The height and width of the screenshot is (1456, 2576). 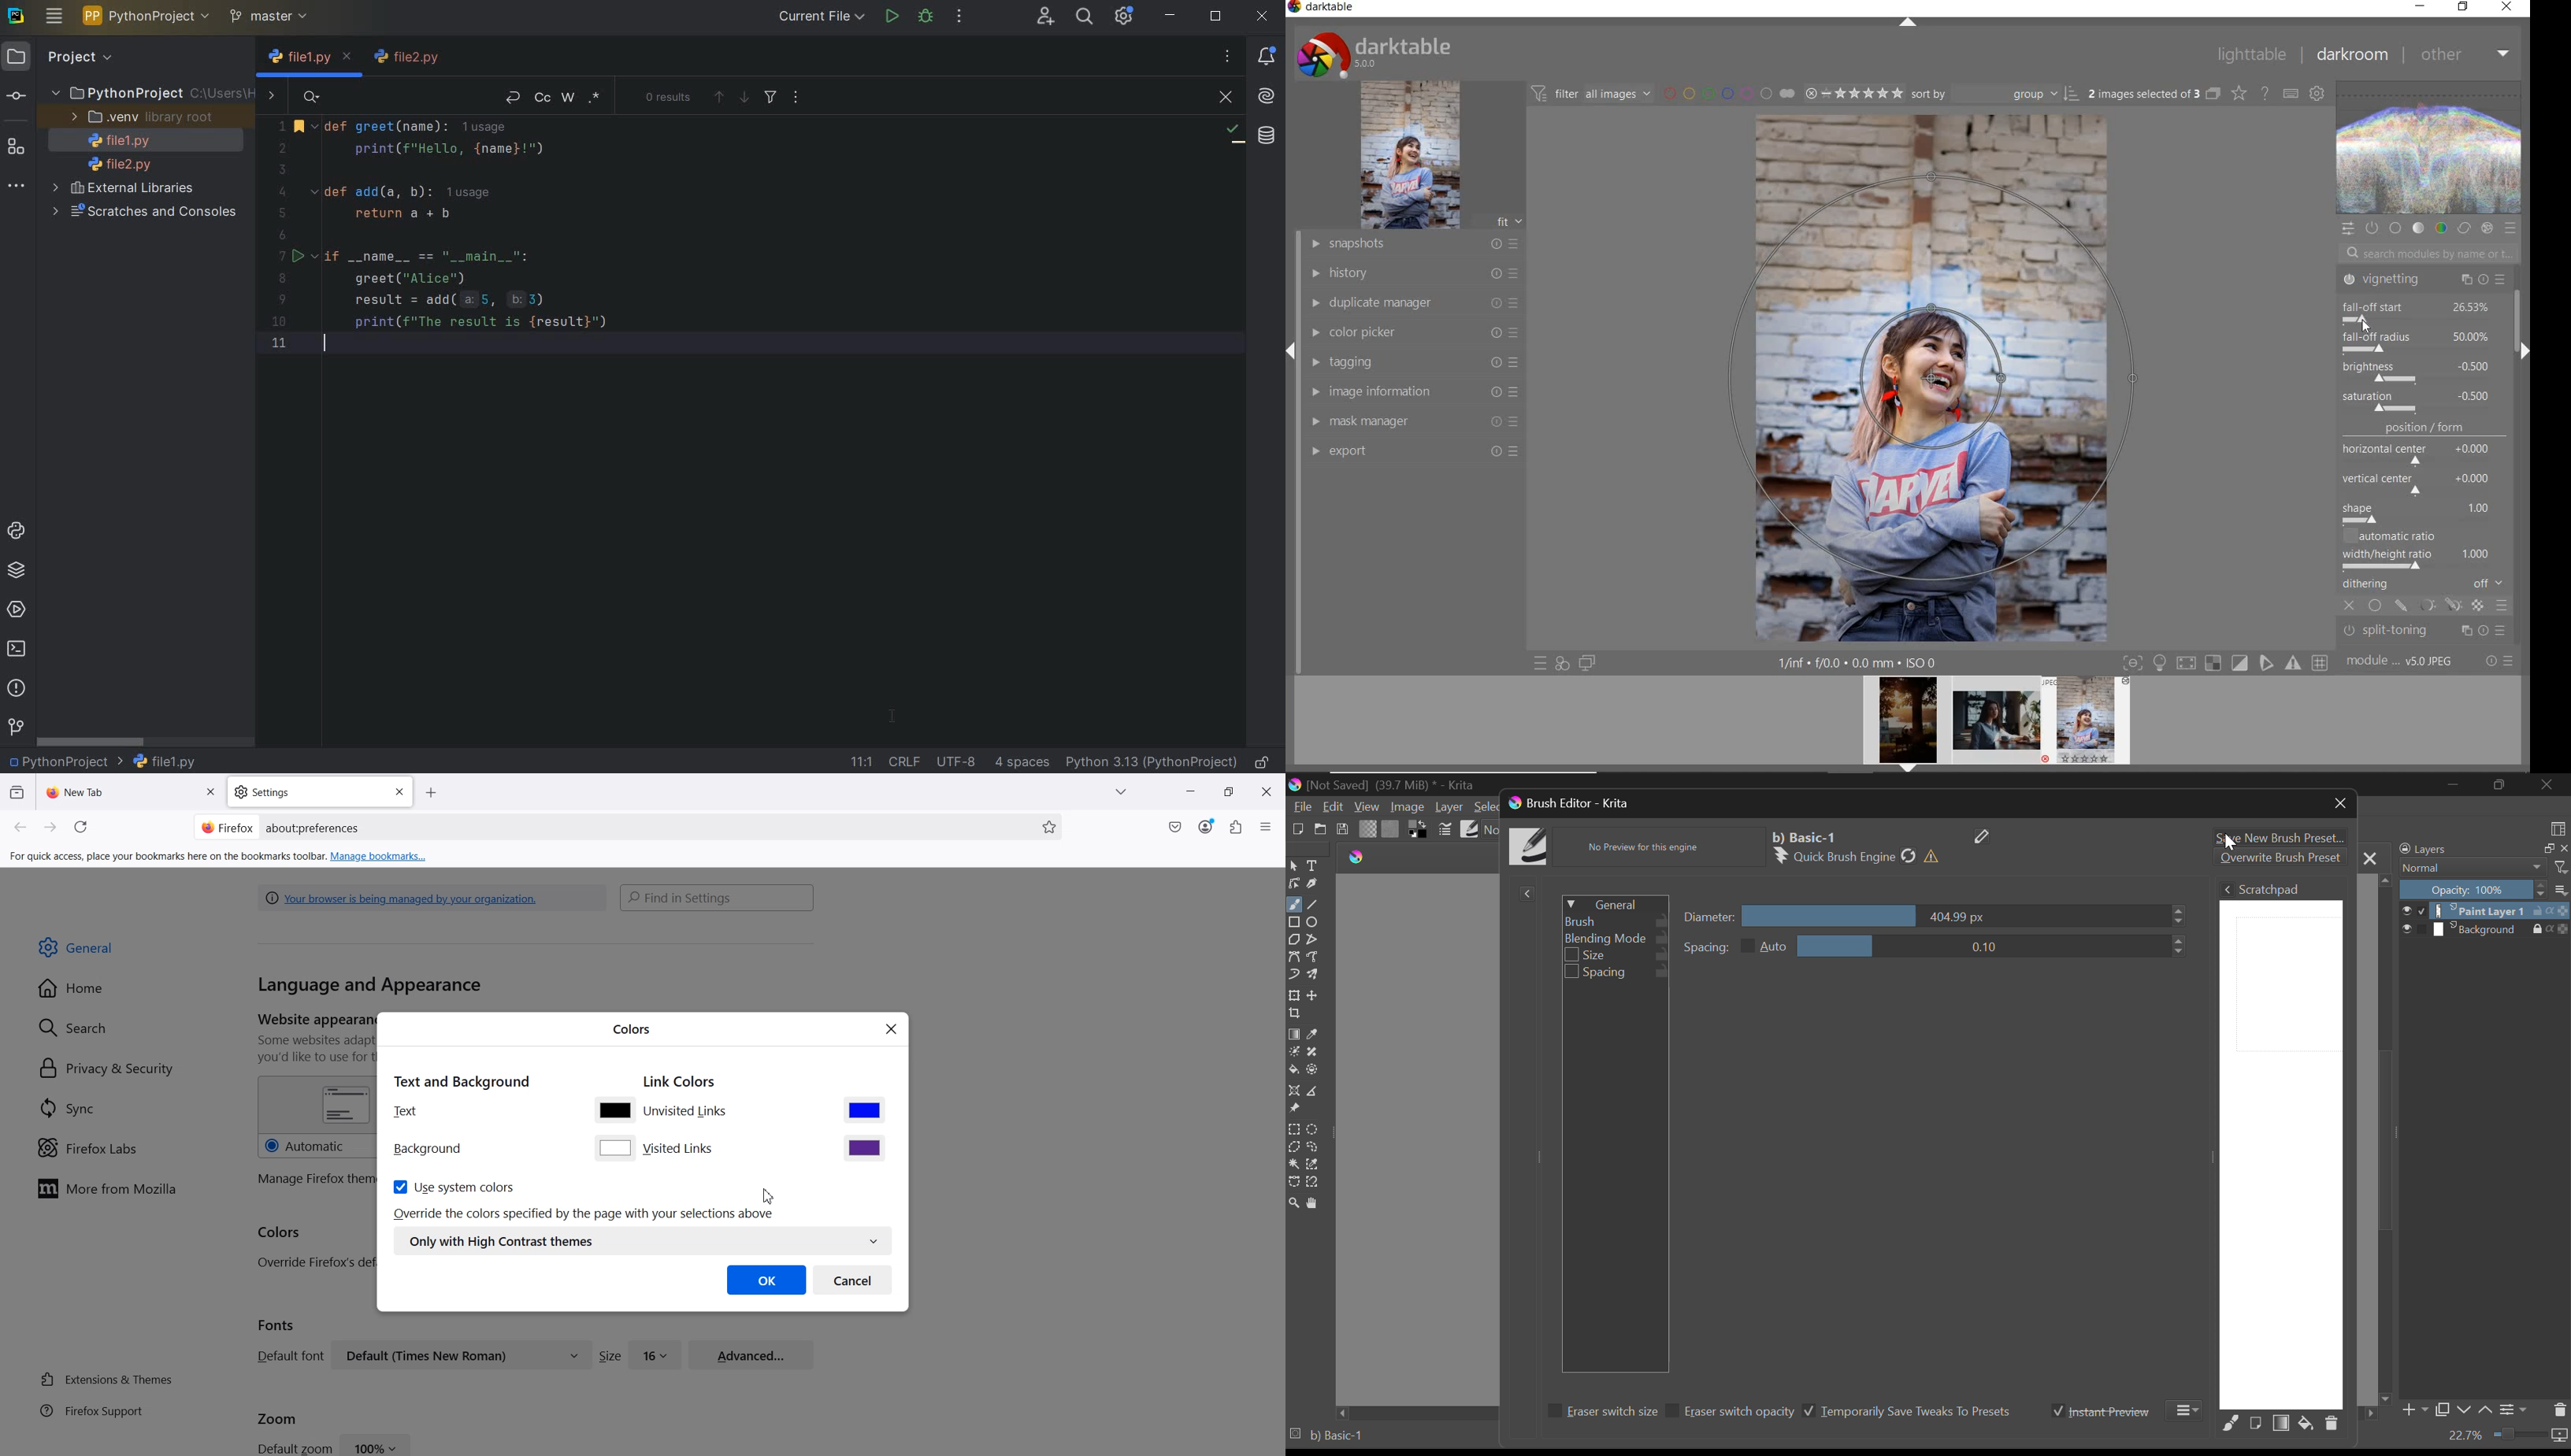 What do you see at coordinates (1295, 1091) in the screenshot?
I see `Assistant Tool` at bounding box center [1295, 1091].